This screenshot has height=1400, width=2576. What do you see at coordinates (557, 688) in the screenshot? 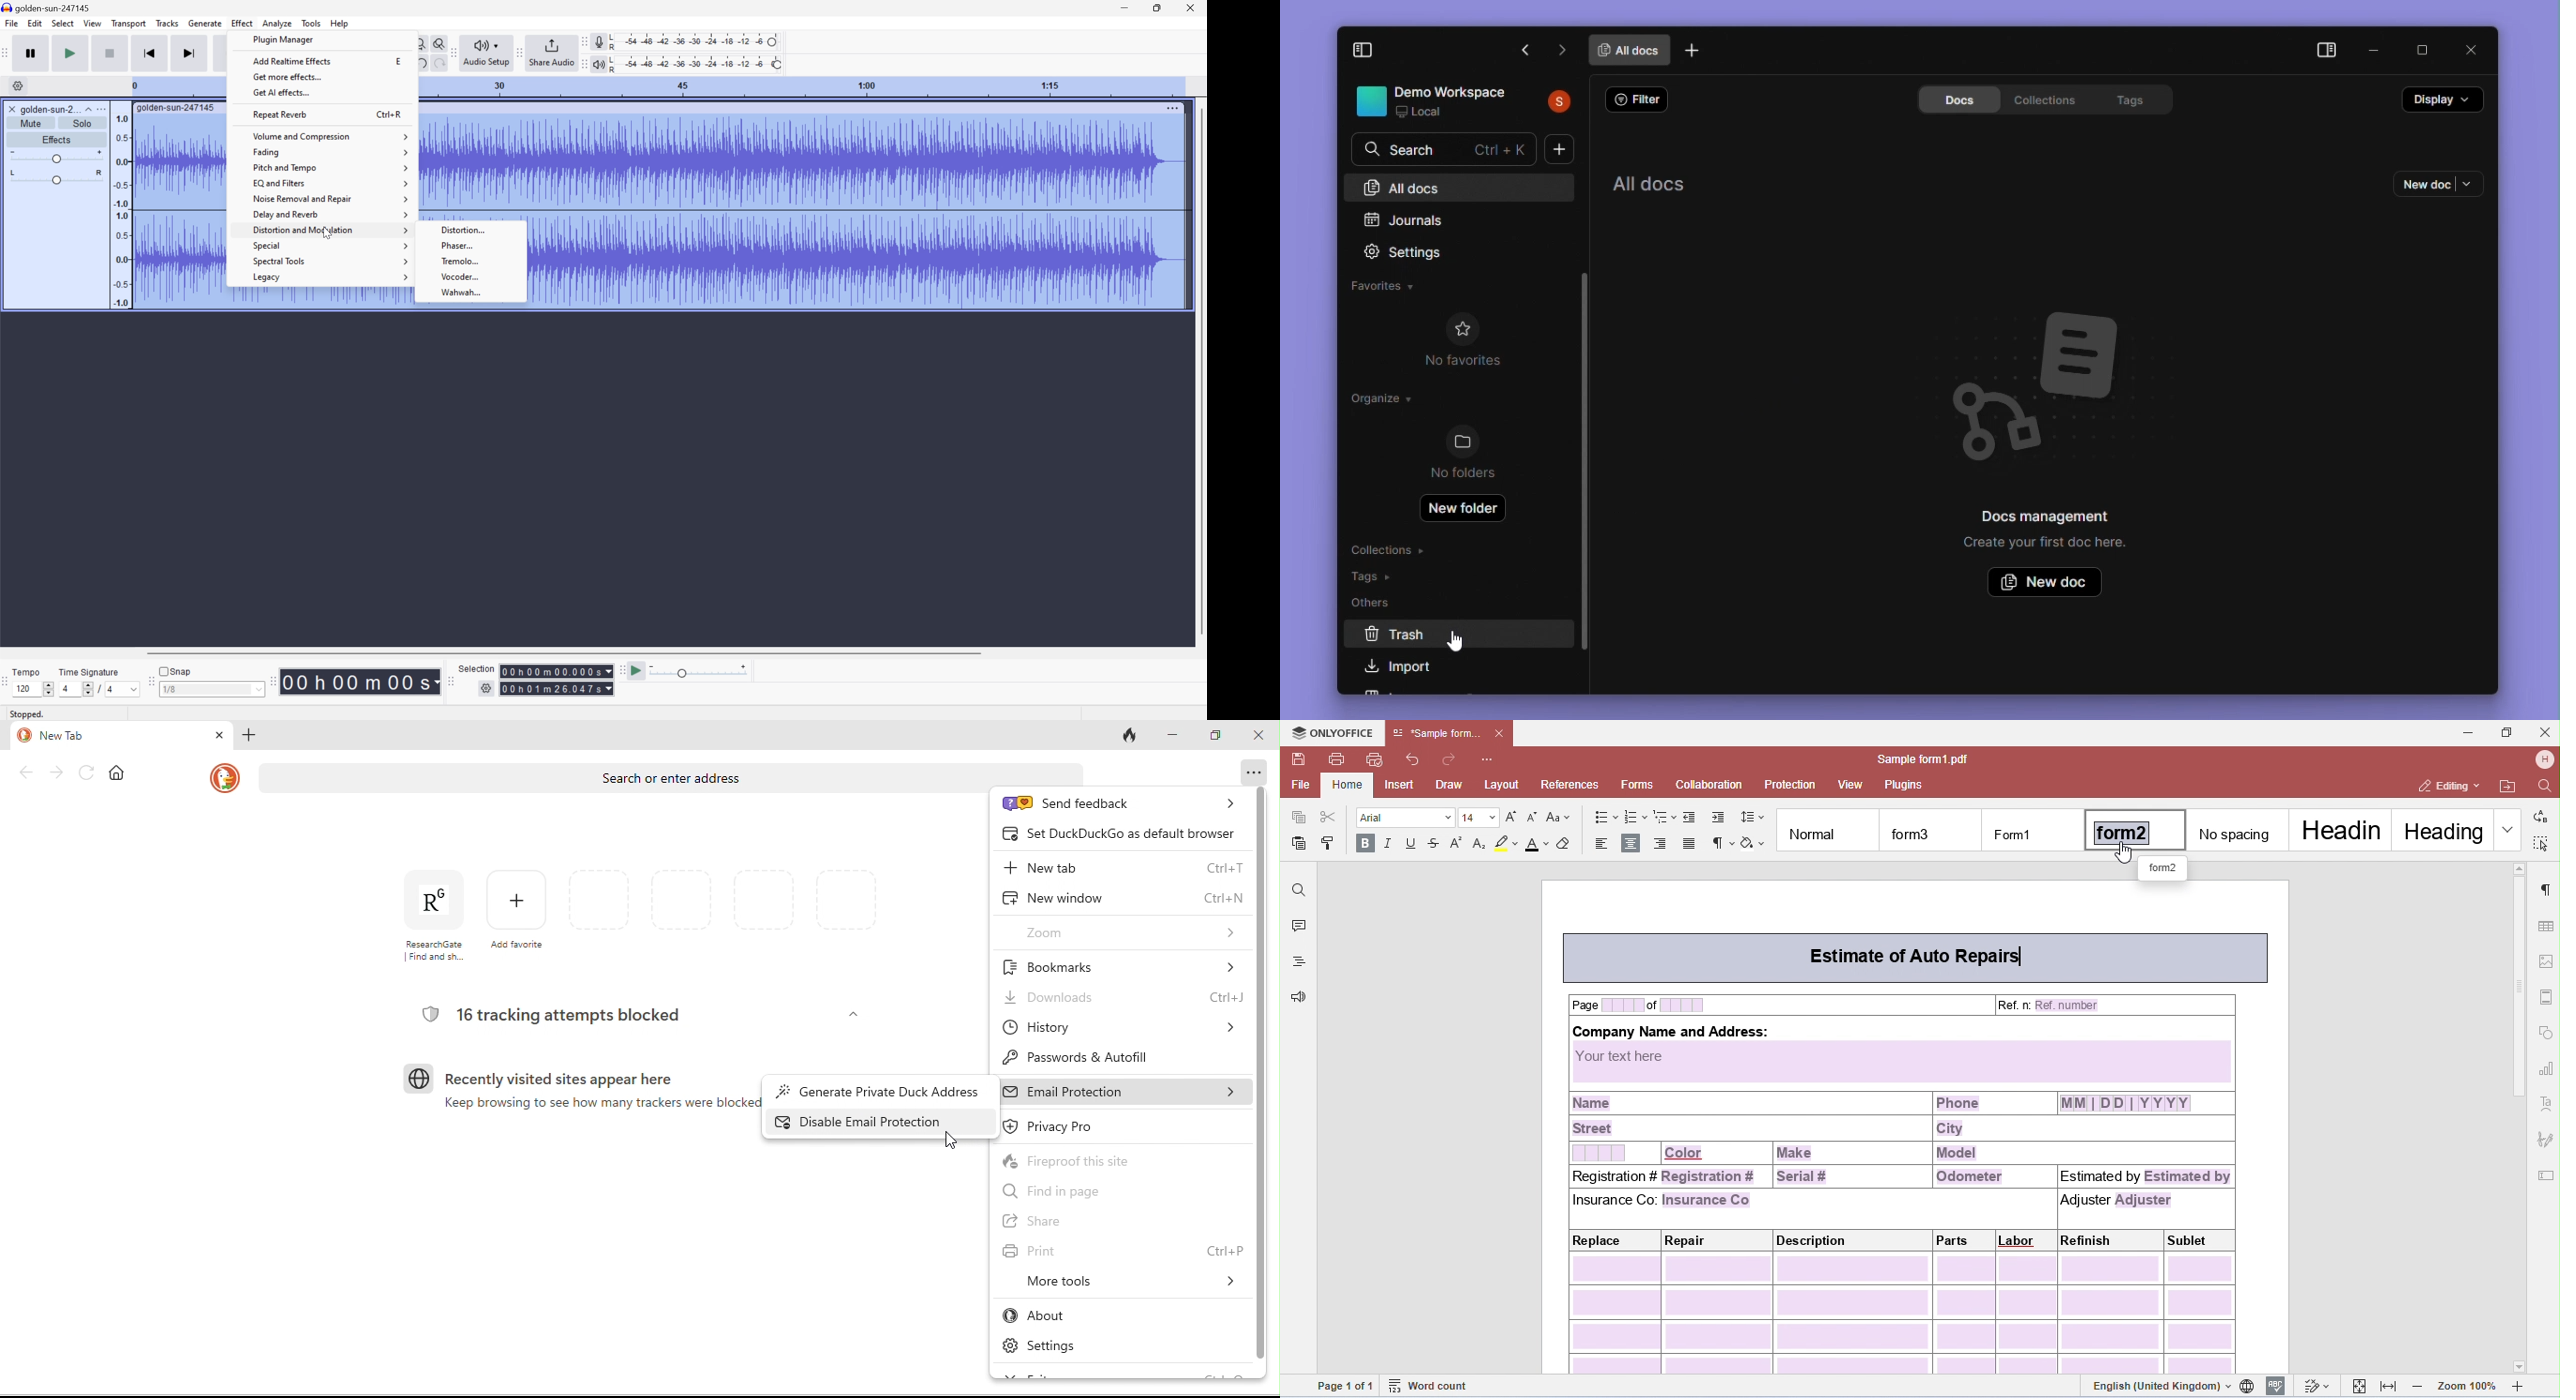
I see `Selection` at bounding box center [557, 688].